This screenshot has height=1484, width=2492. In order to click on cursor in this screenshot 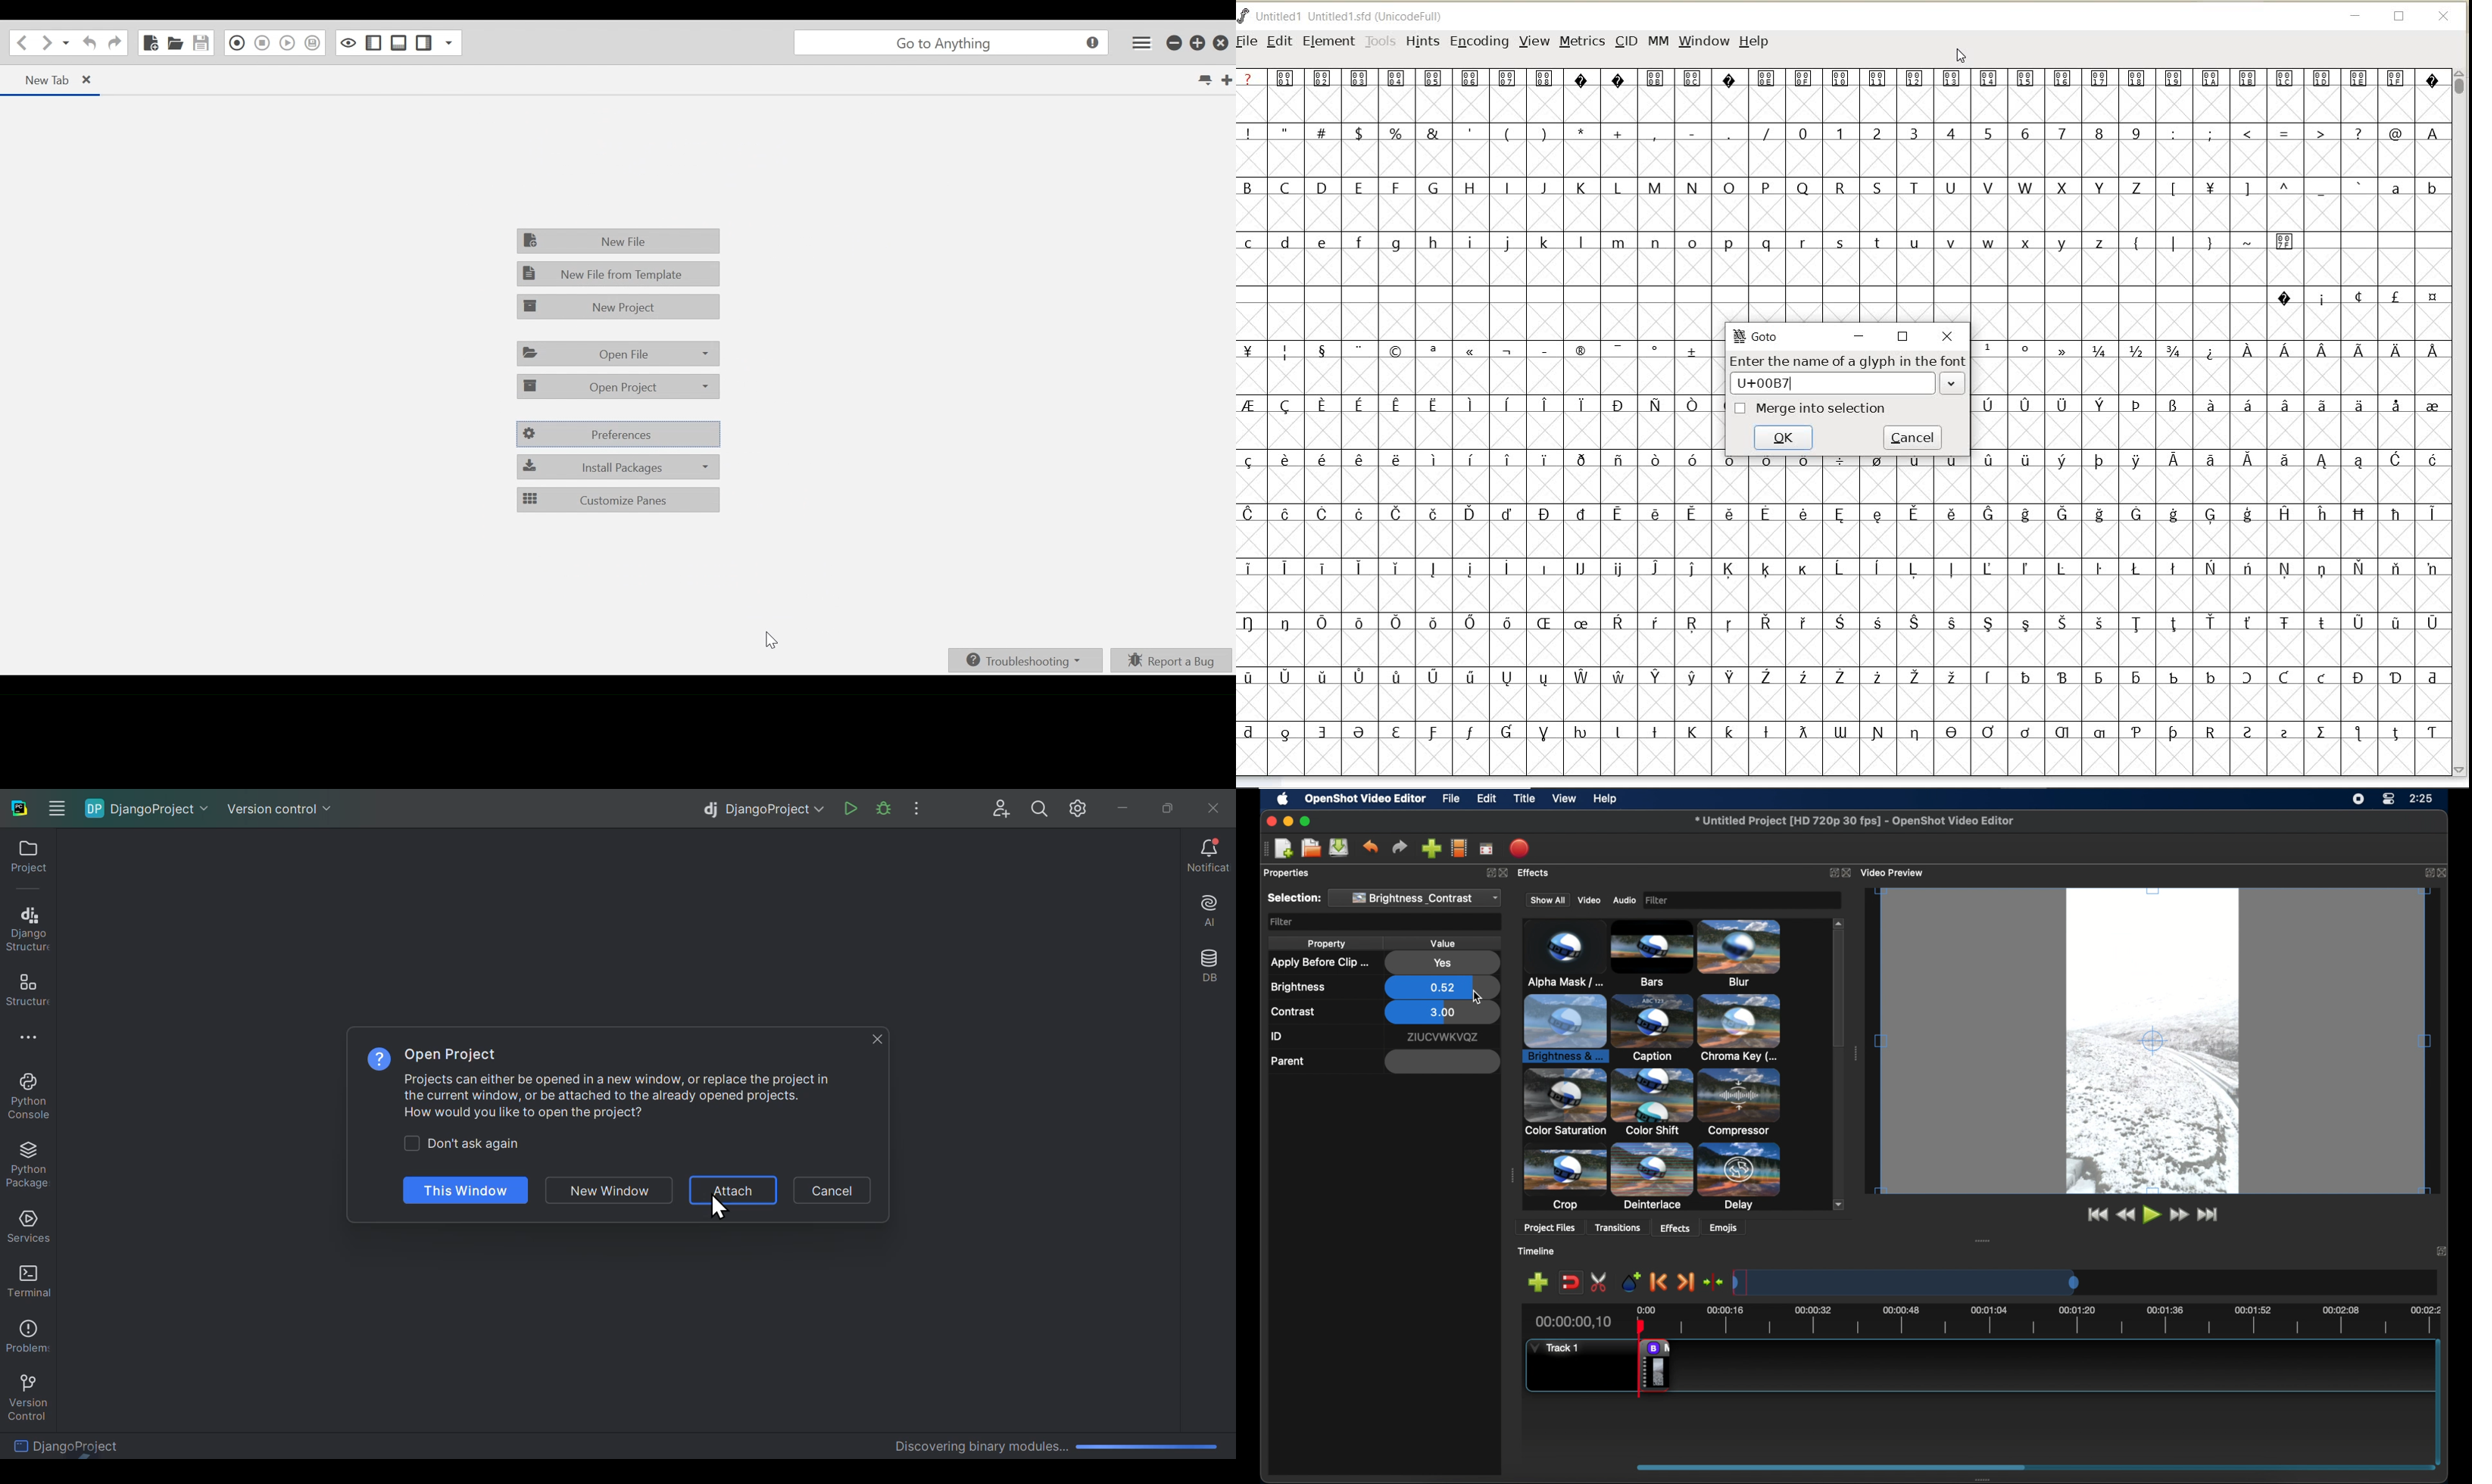, I will do `click(1478, 998)`.